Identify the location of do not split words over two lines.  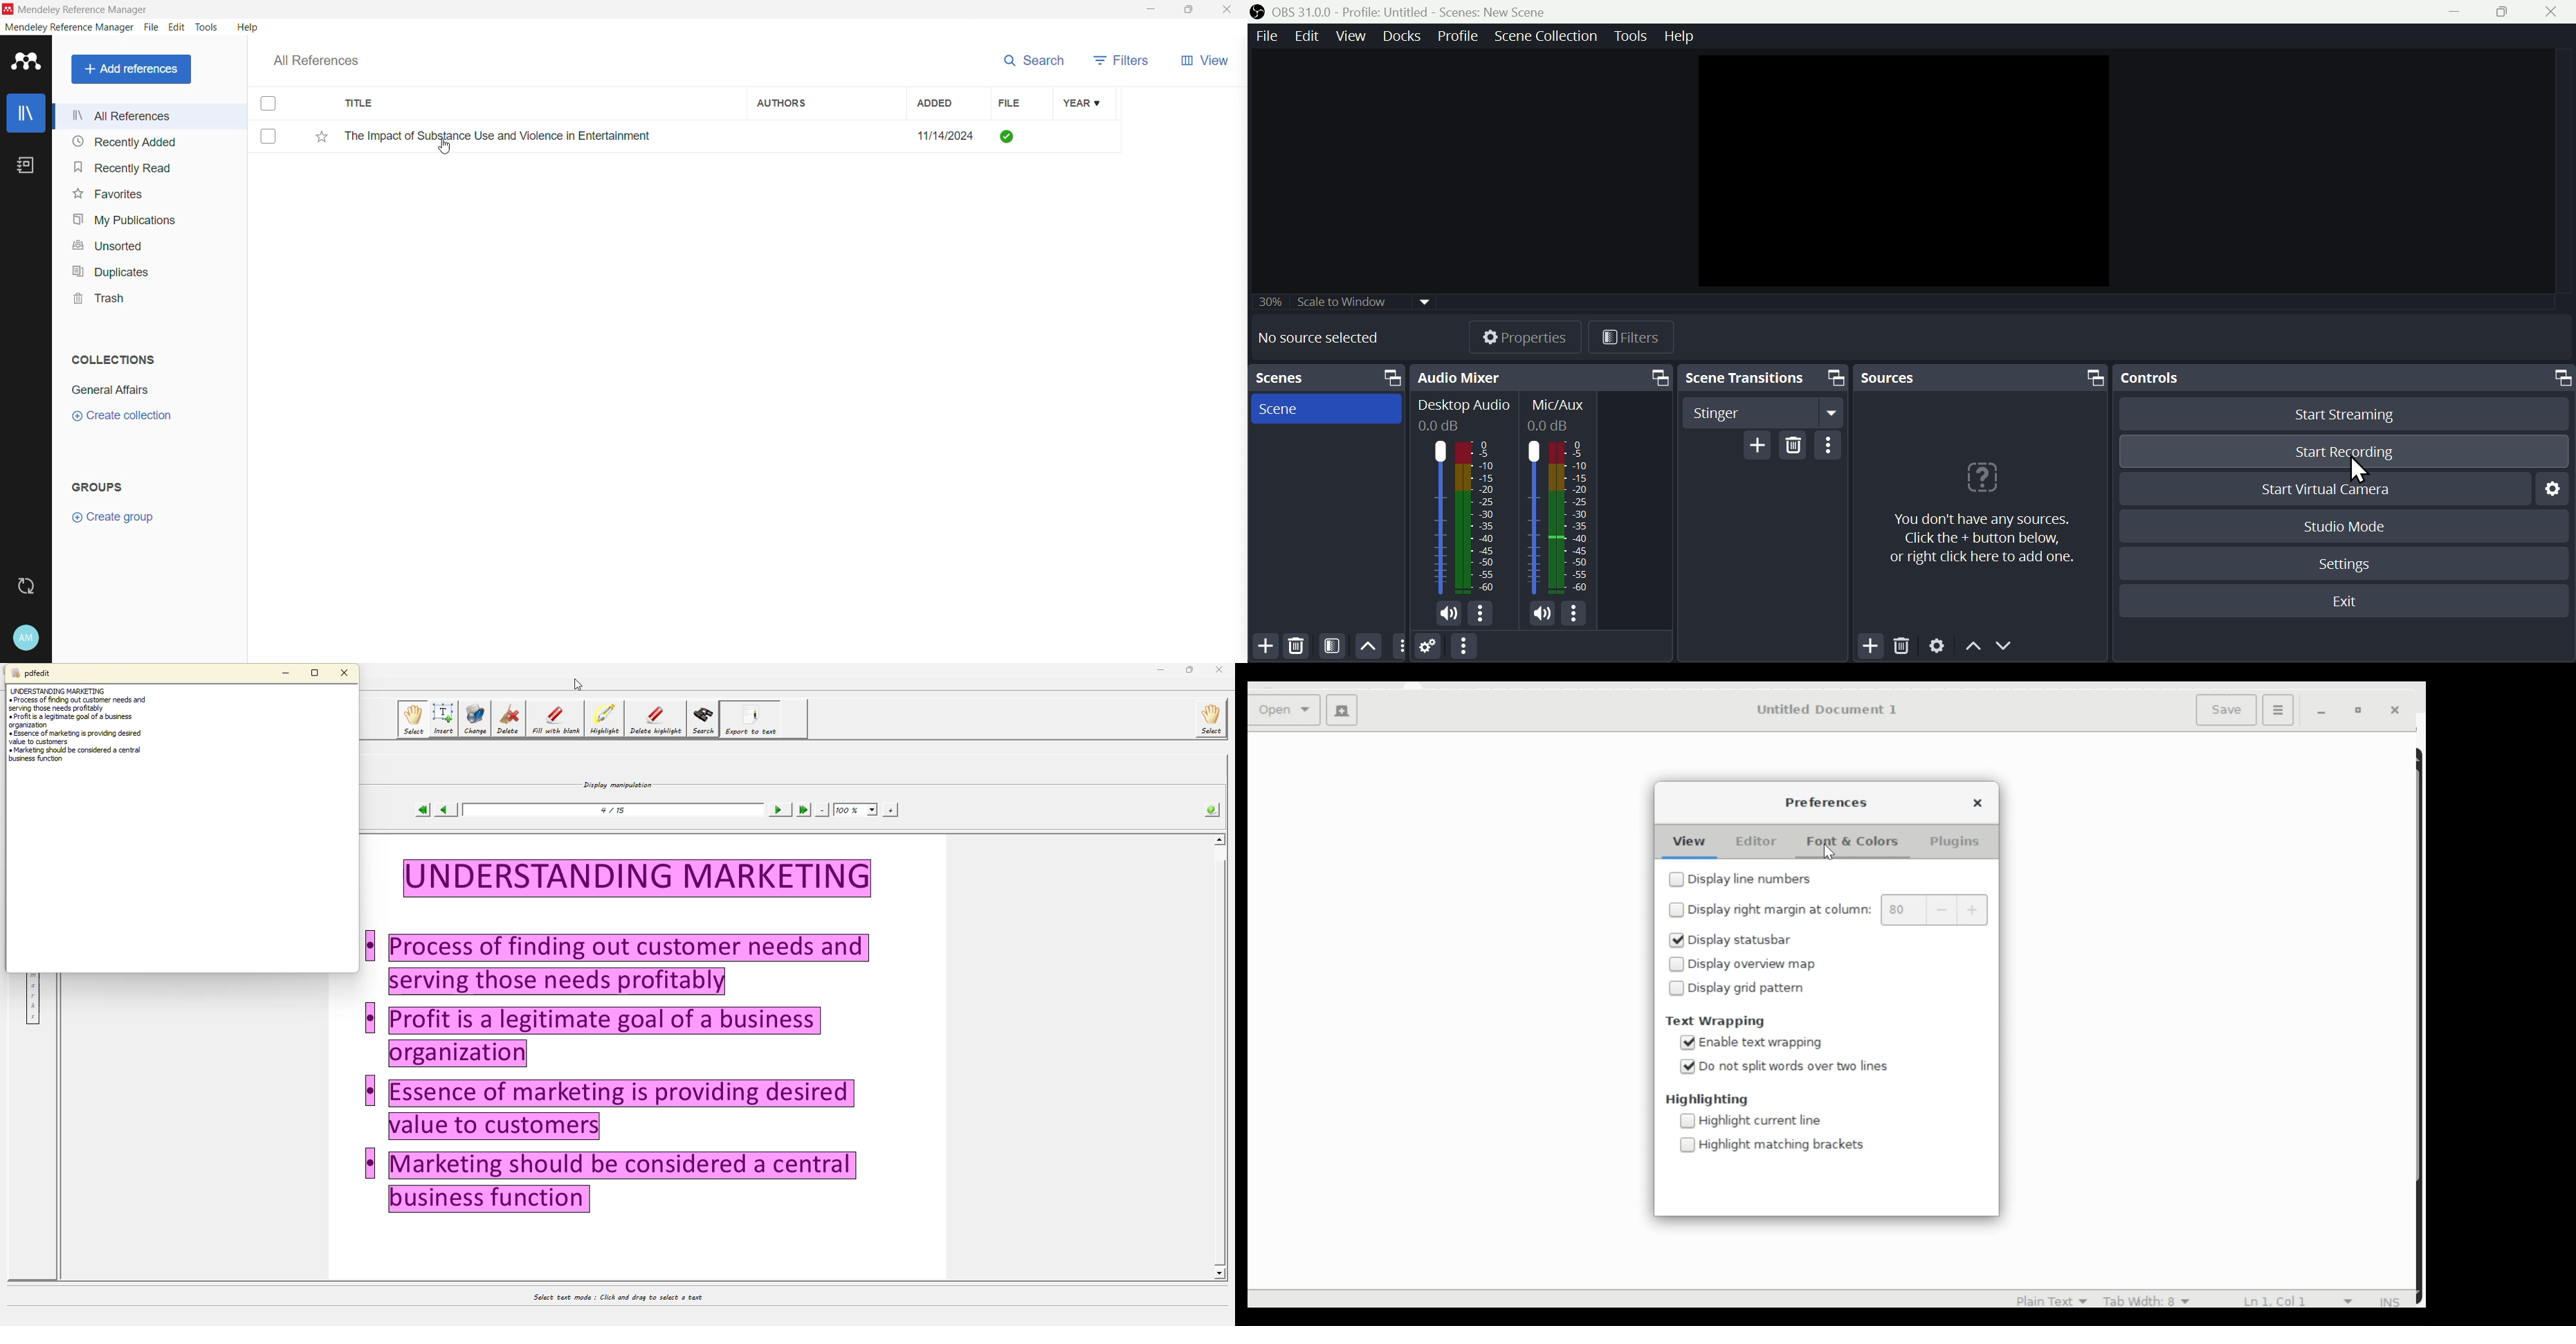
(1802, 1067).